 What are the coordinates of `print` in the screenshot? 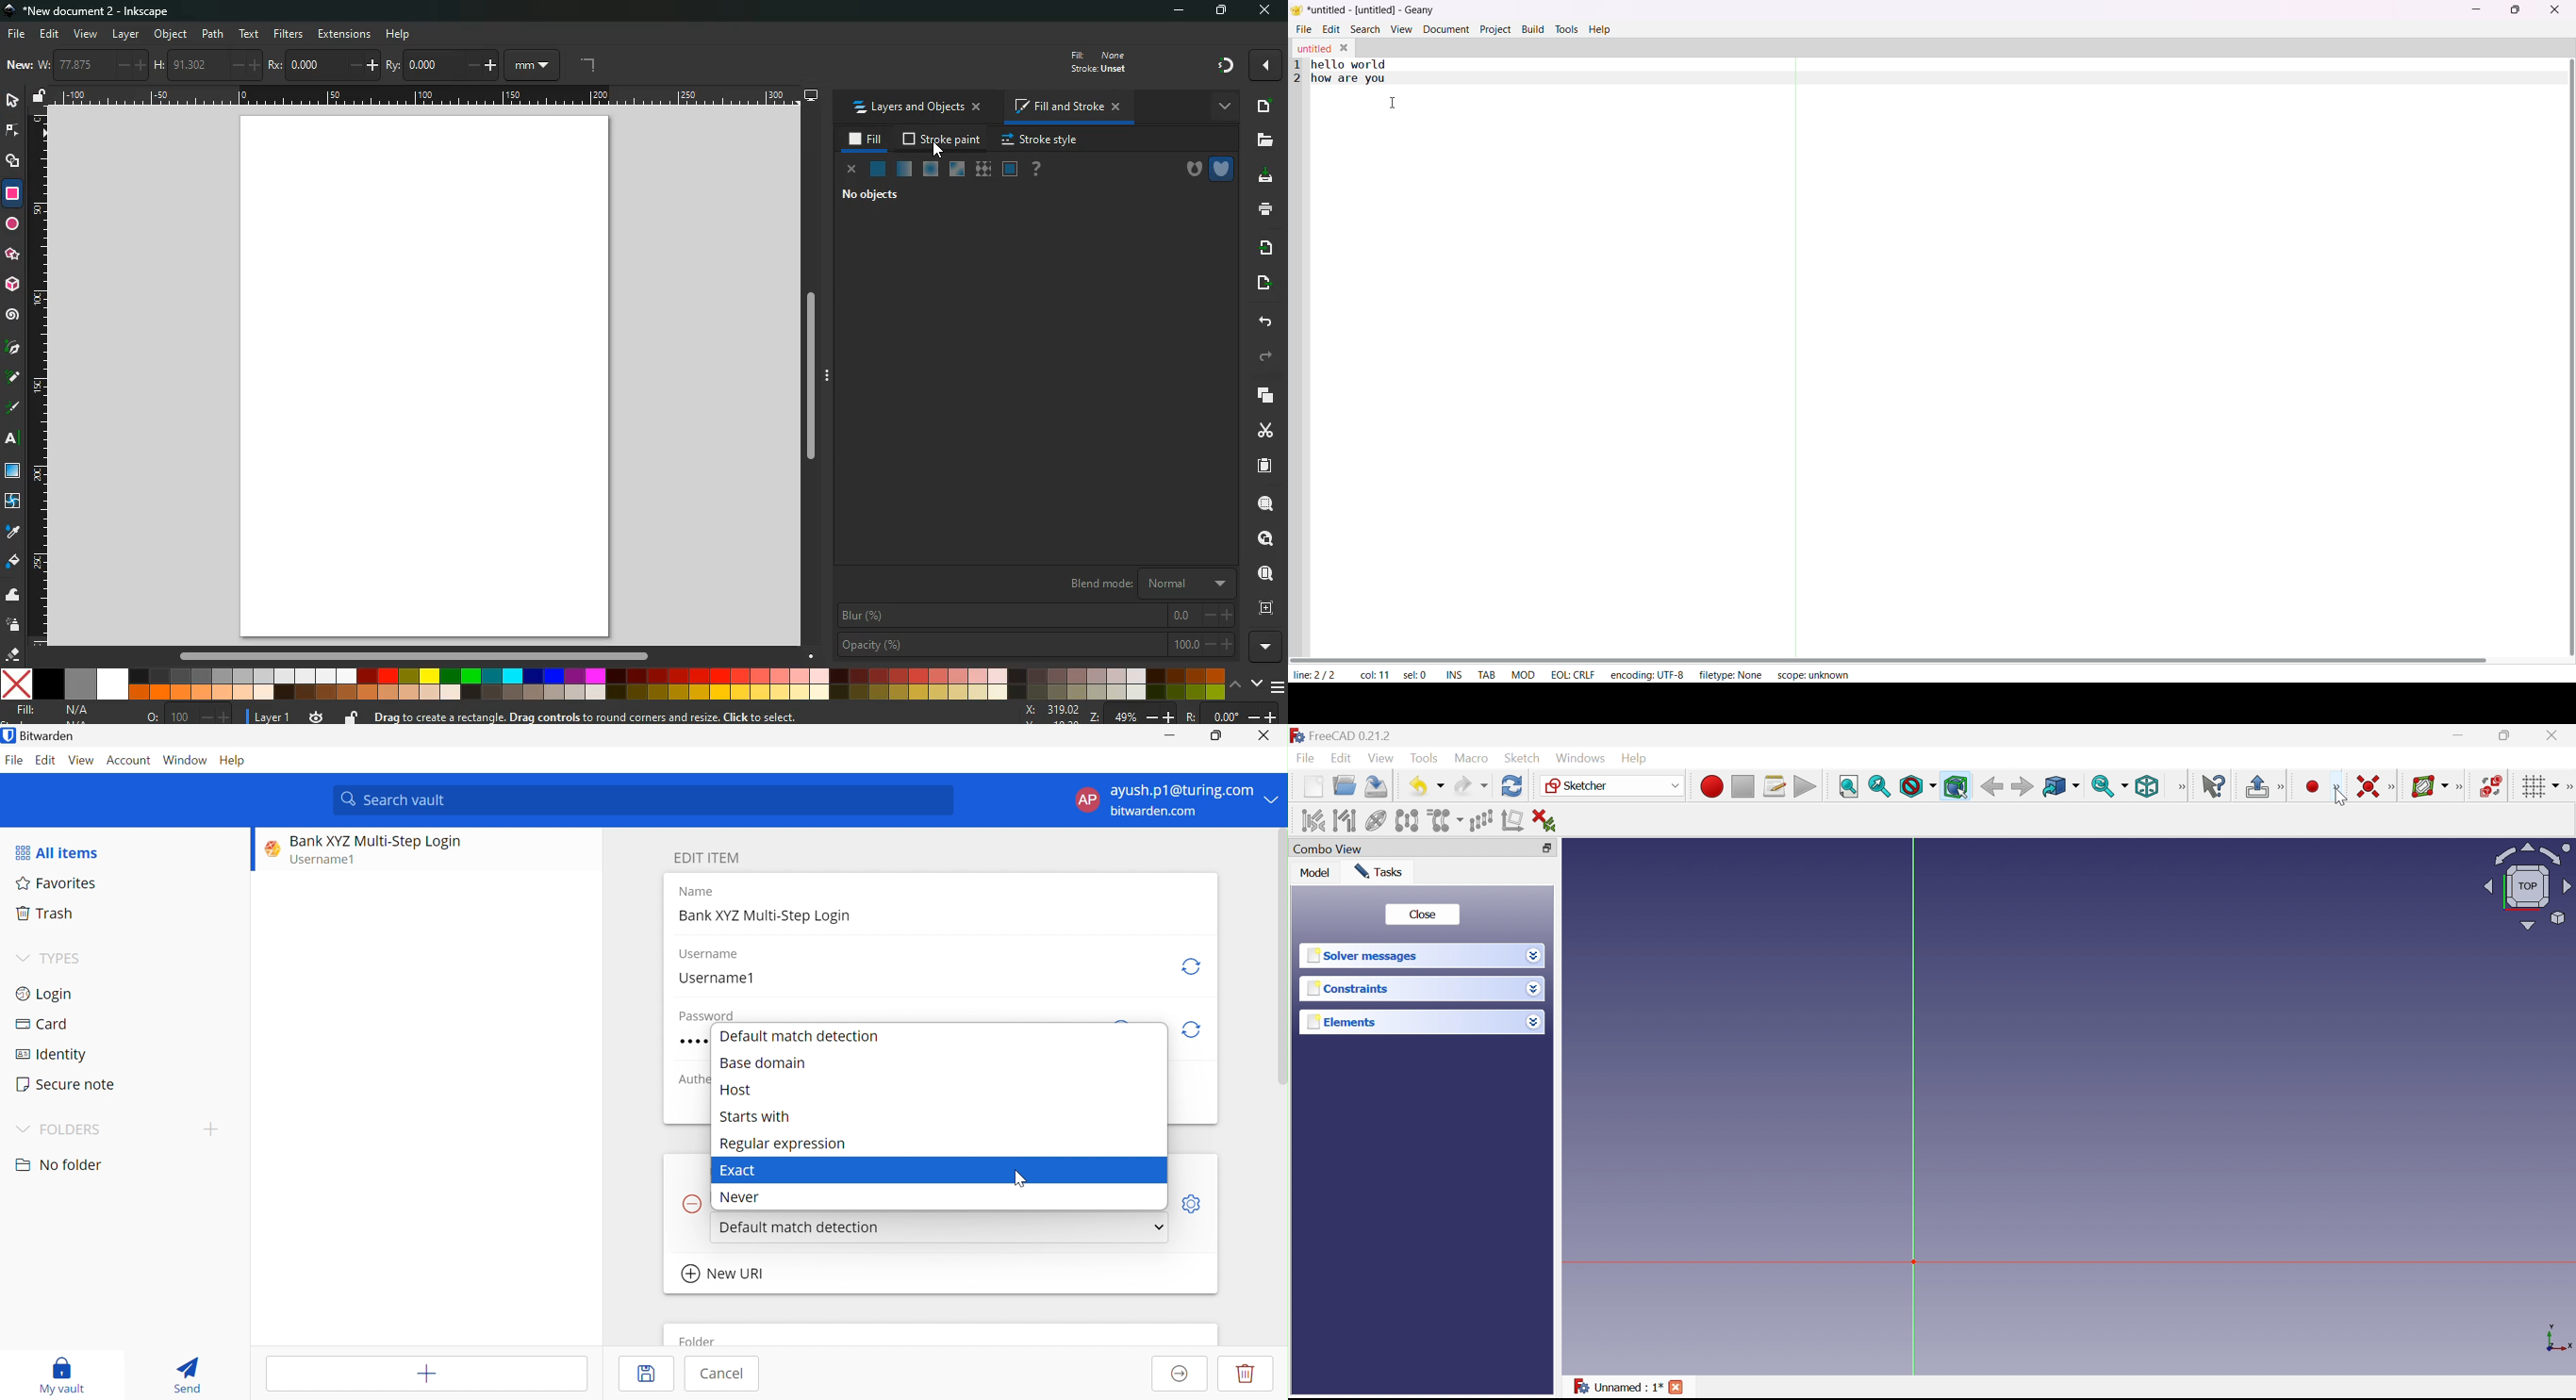 It's located at (1261, 210).